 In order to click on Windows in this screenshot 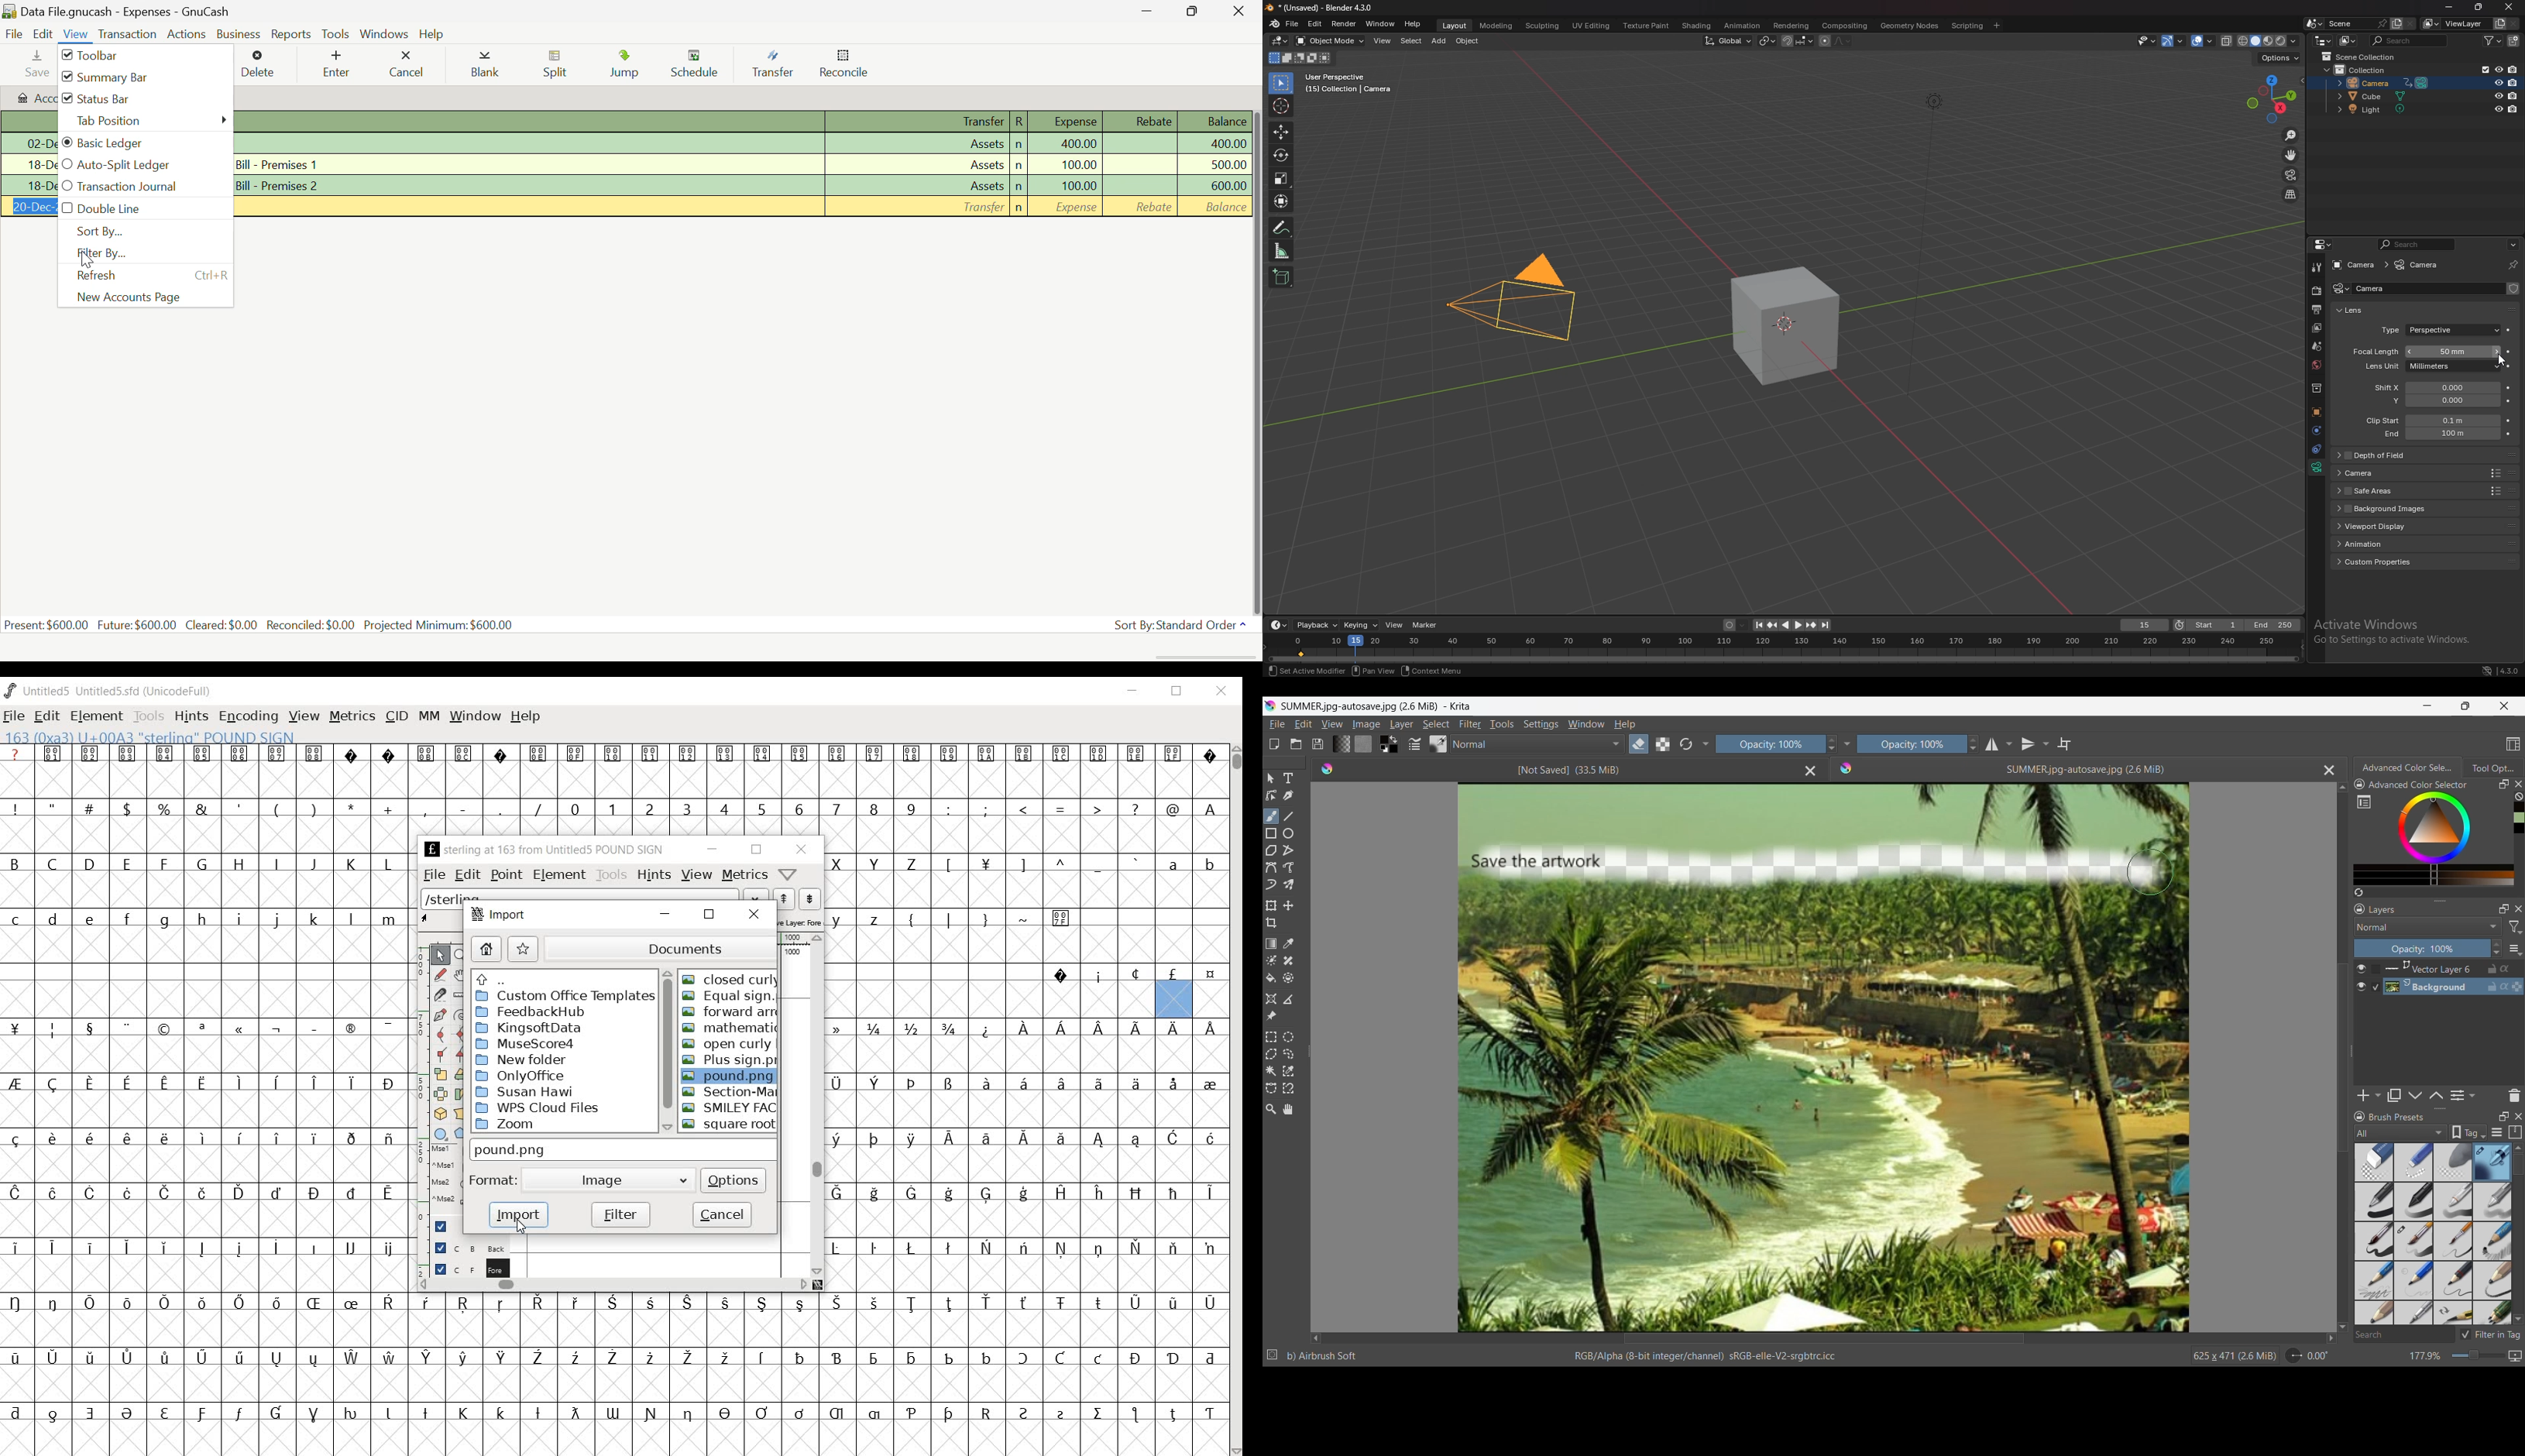, I will do `click(385, 33)`.